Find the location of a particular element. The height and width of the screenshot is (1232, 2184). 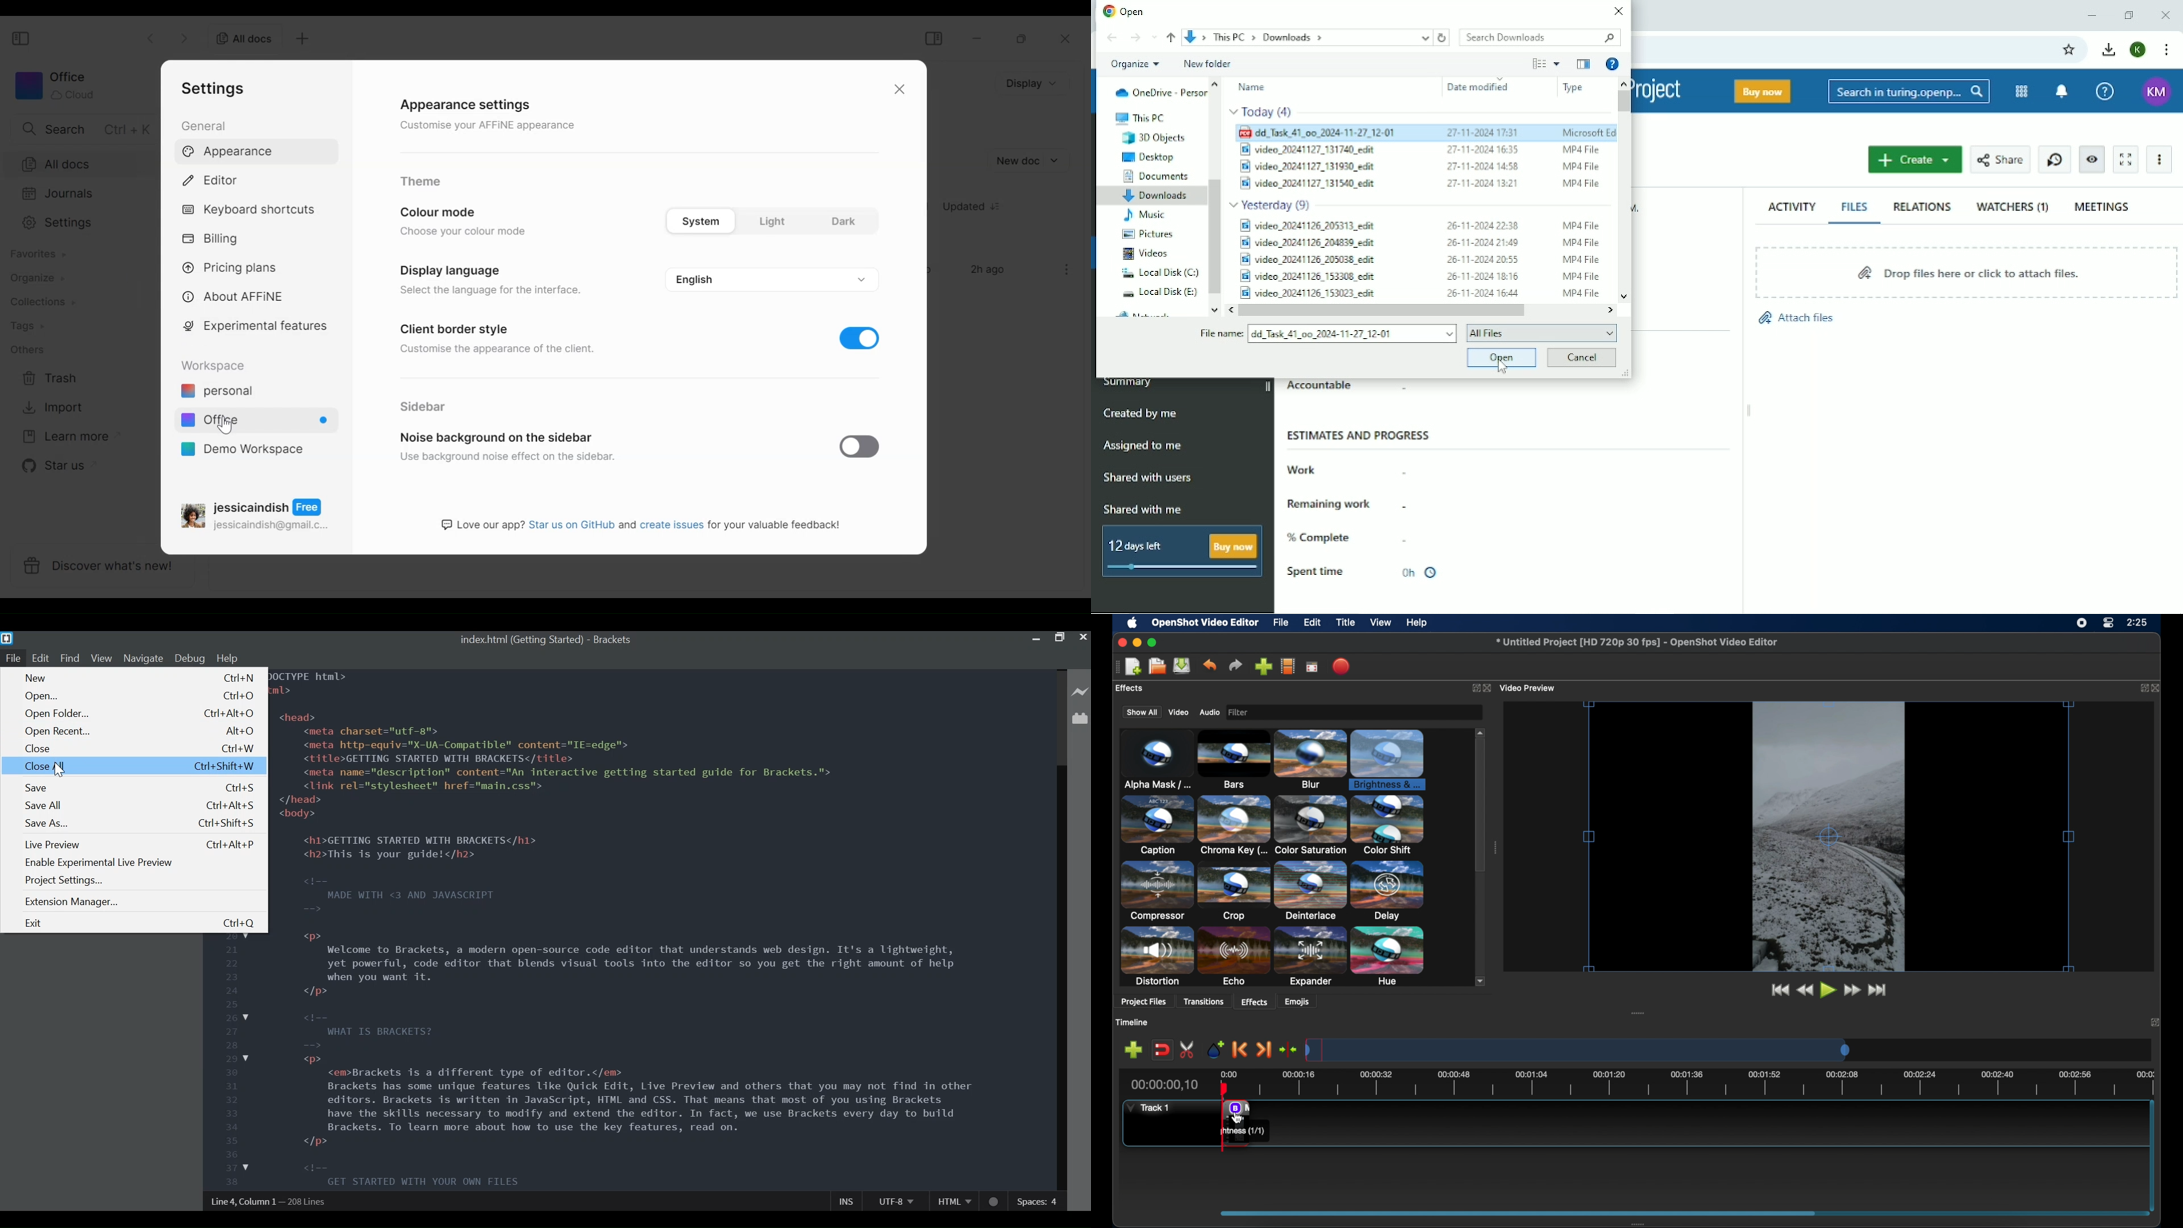

Settings is located at coordinates (78, 223).